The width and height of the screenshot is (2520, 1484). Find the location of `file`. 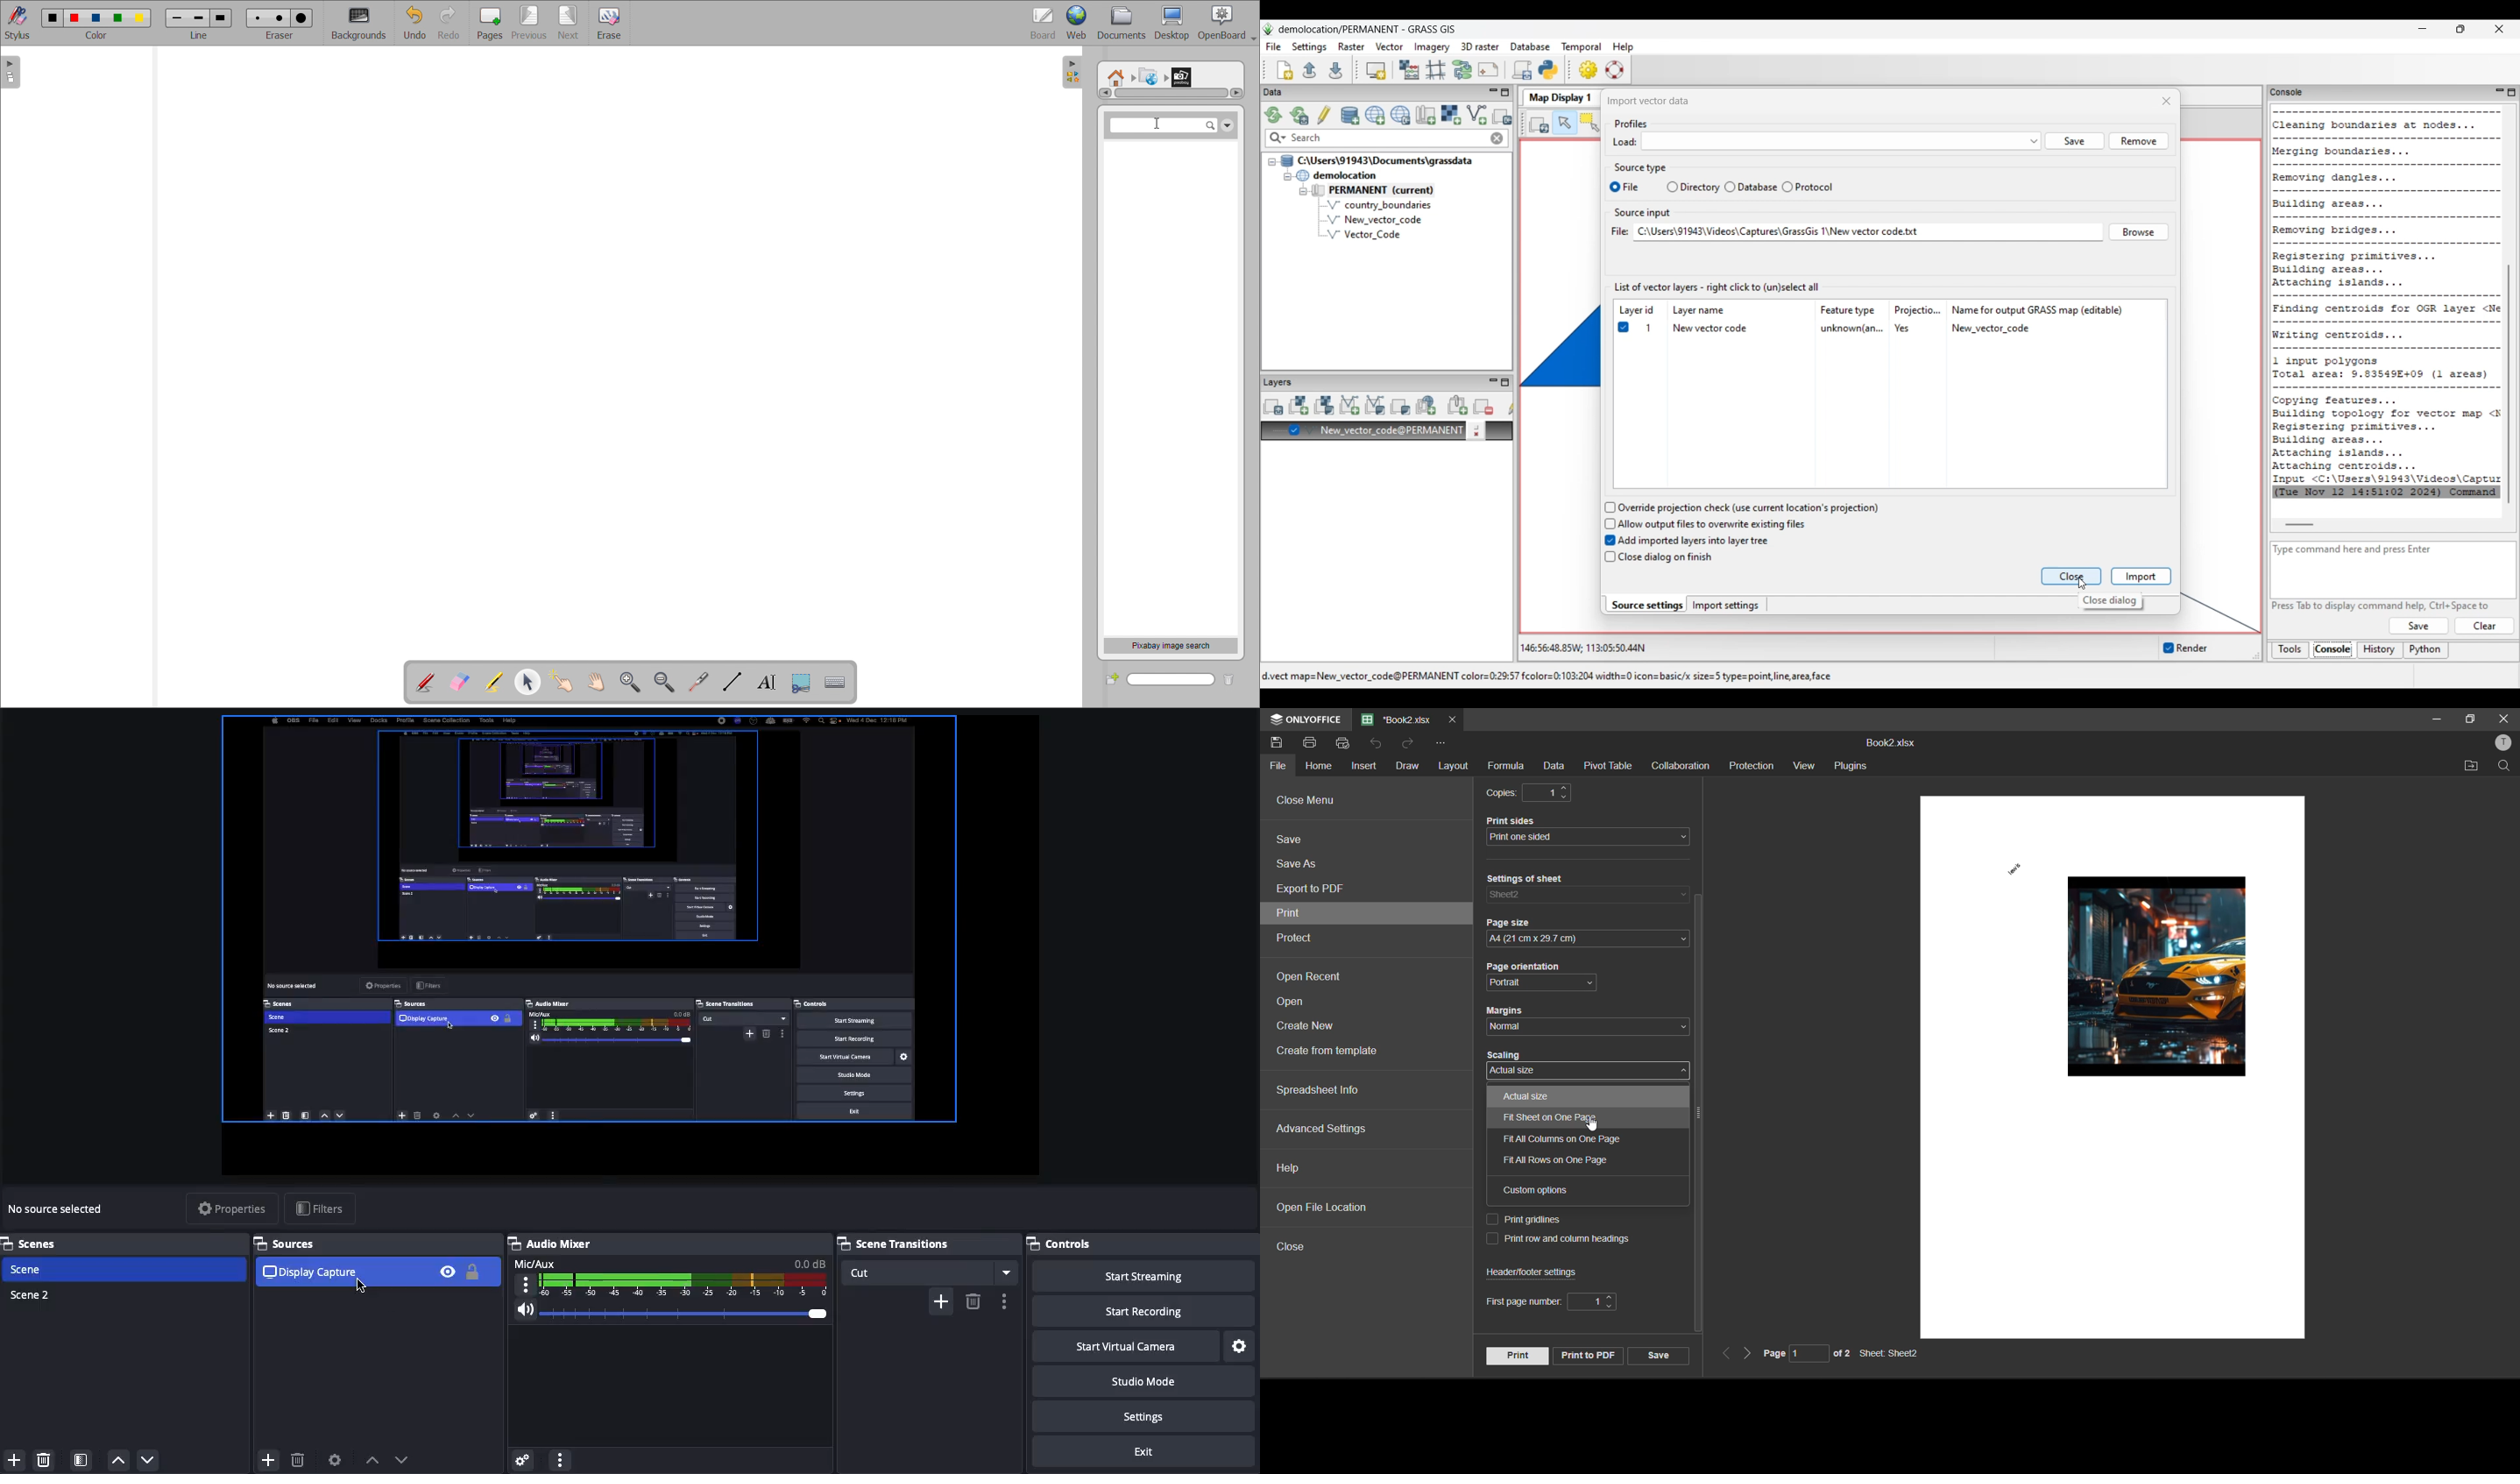

file is located at coordinates (1280, 766).